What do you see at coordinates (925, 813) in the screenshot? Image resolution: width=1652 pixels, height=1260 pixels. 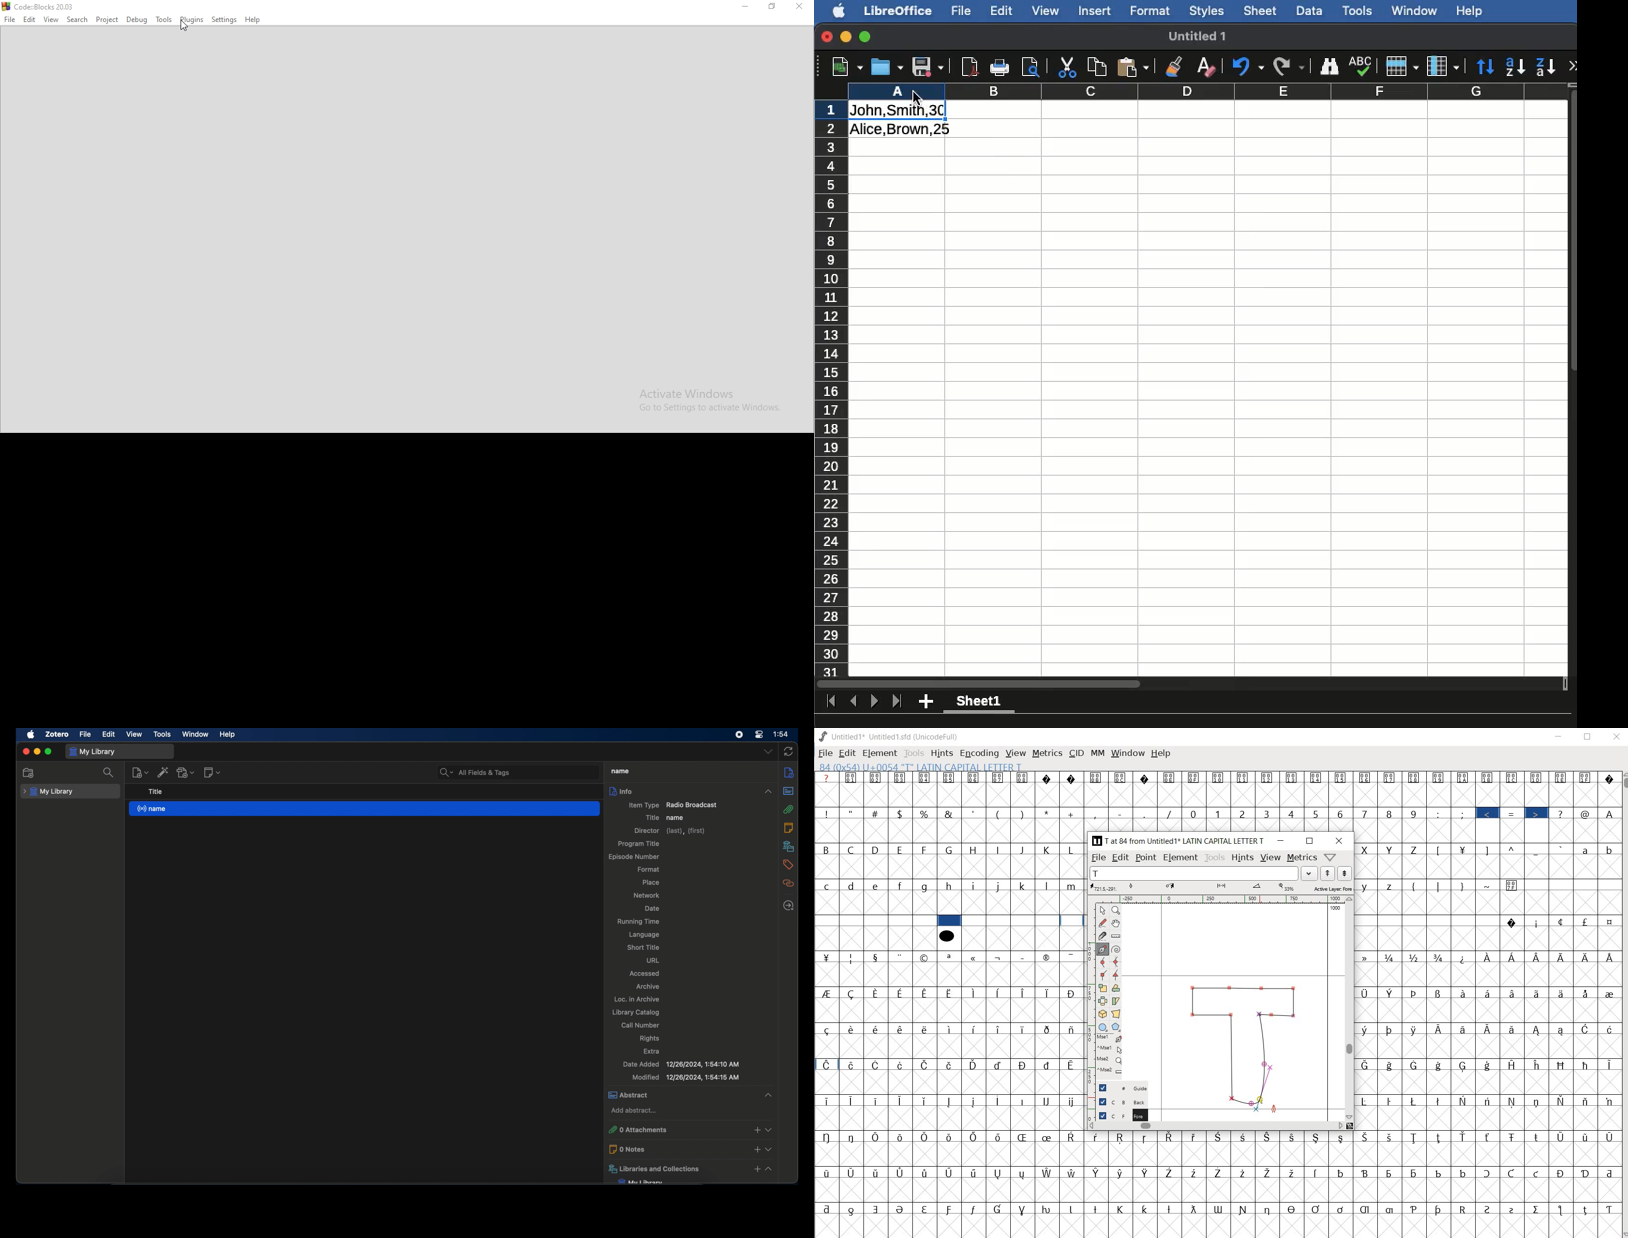 I see `%` at bounding box center [925, 813].